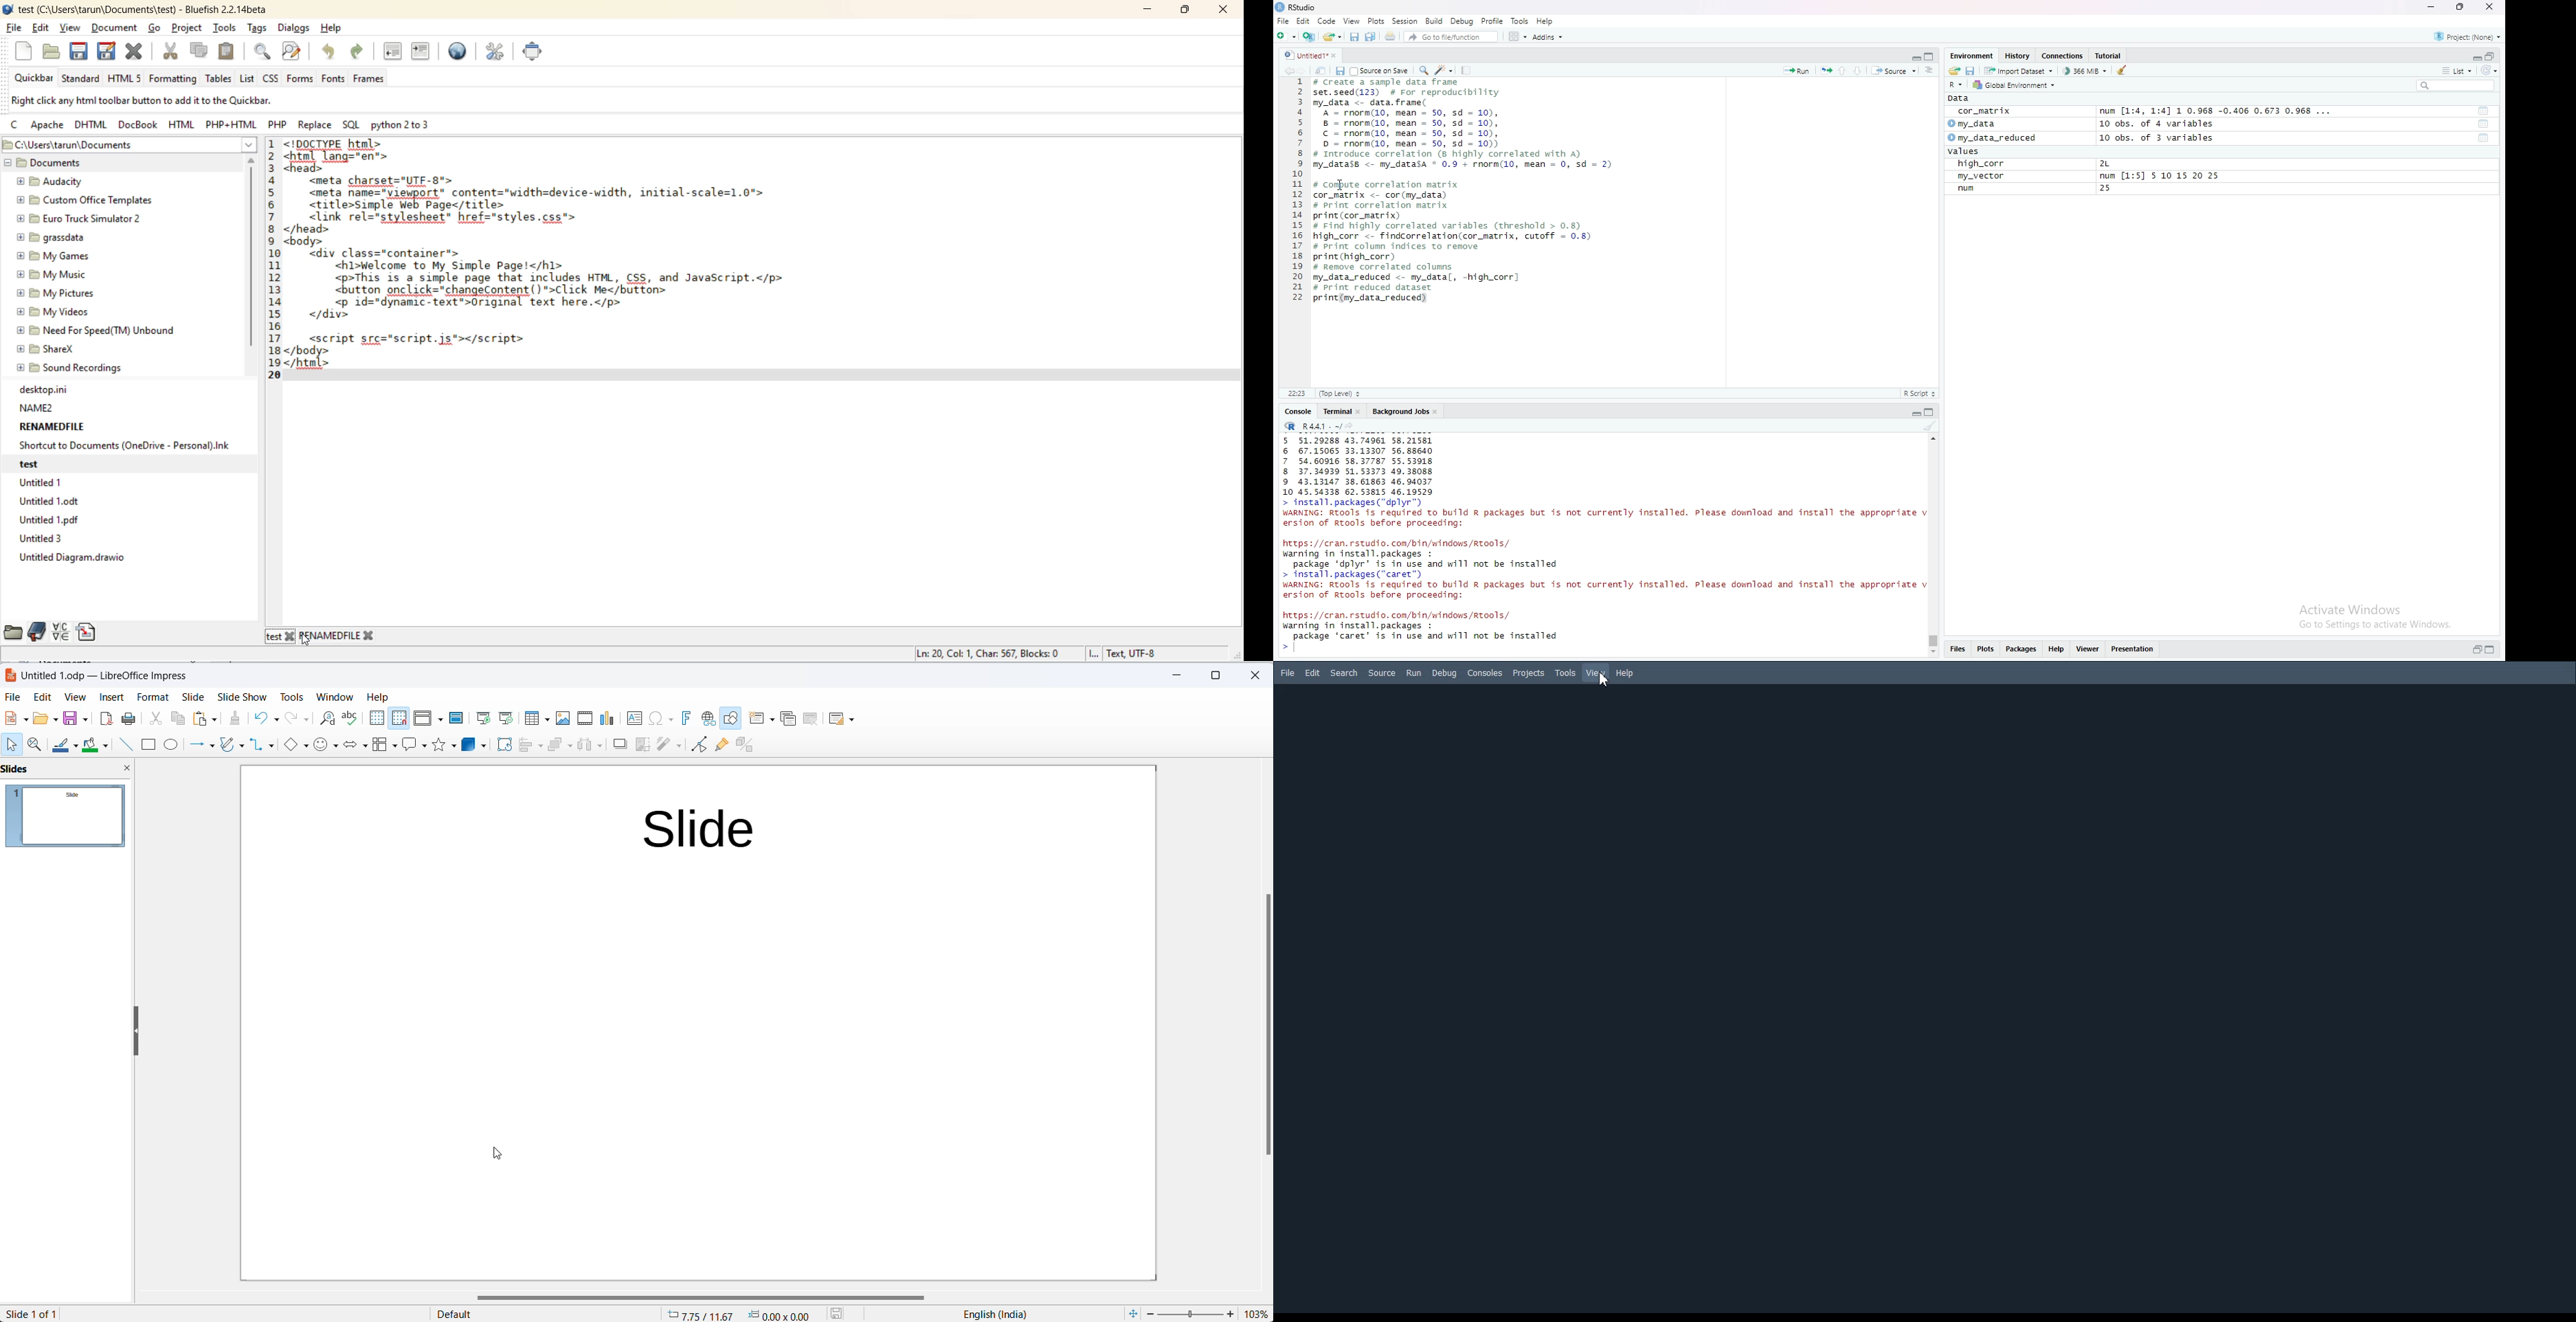 The width and height of the screenshot is (2576, 1344). I want to click on zoom slider, so click(1191, 1314).